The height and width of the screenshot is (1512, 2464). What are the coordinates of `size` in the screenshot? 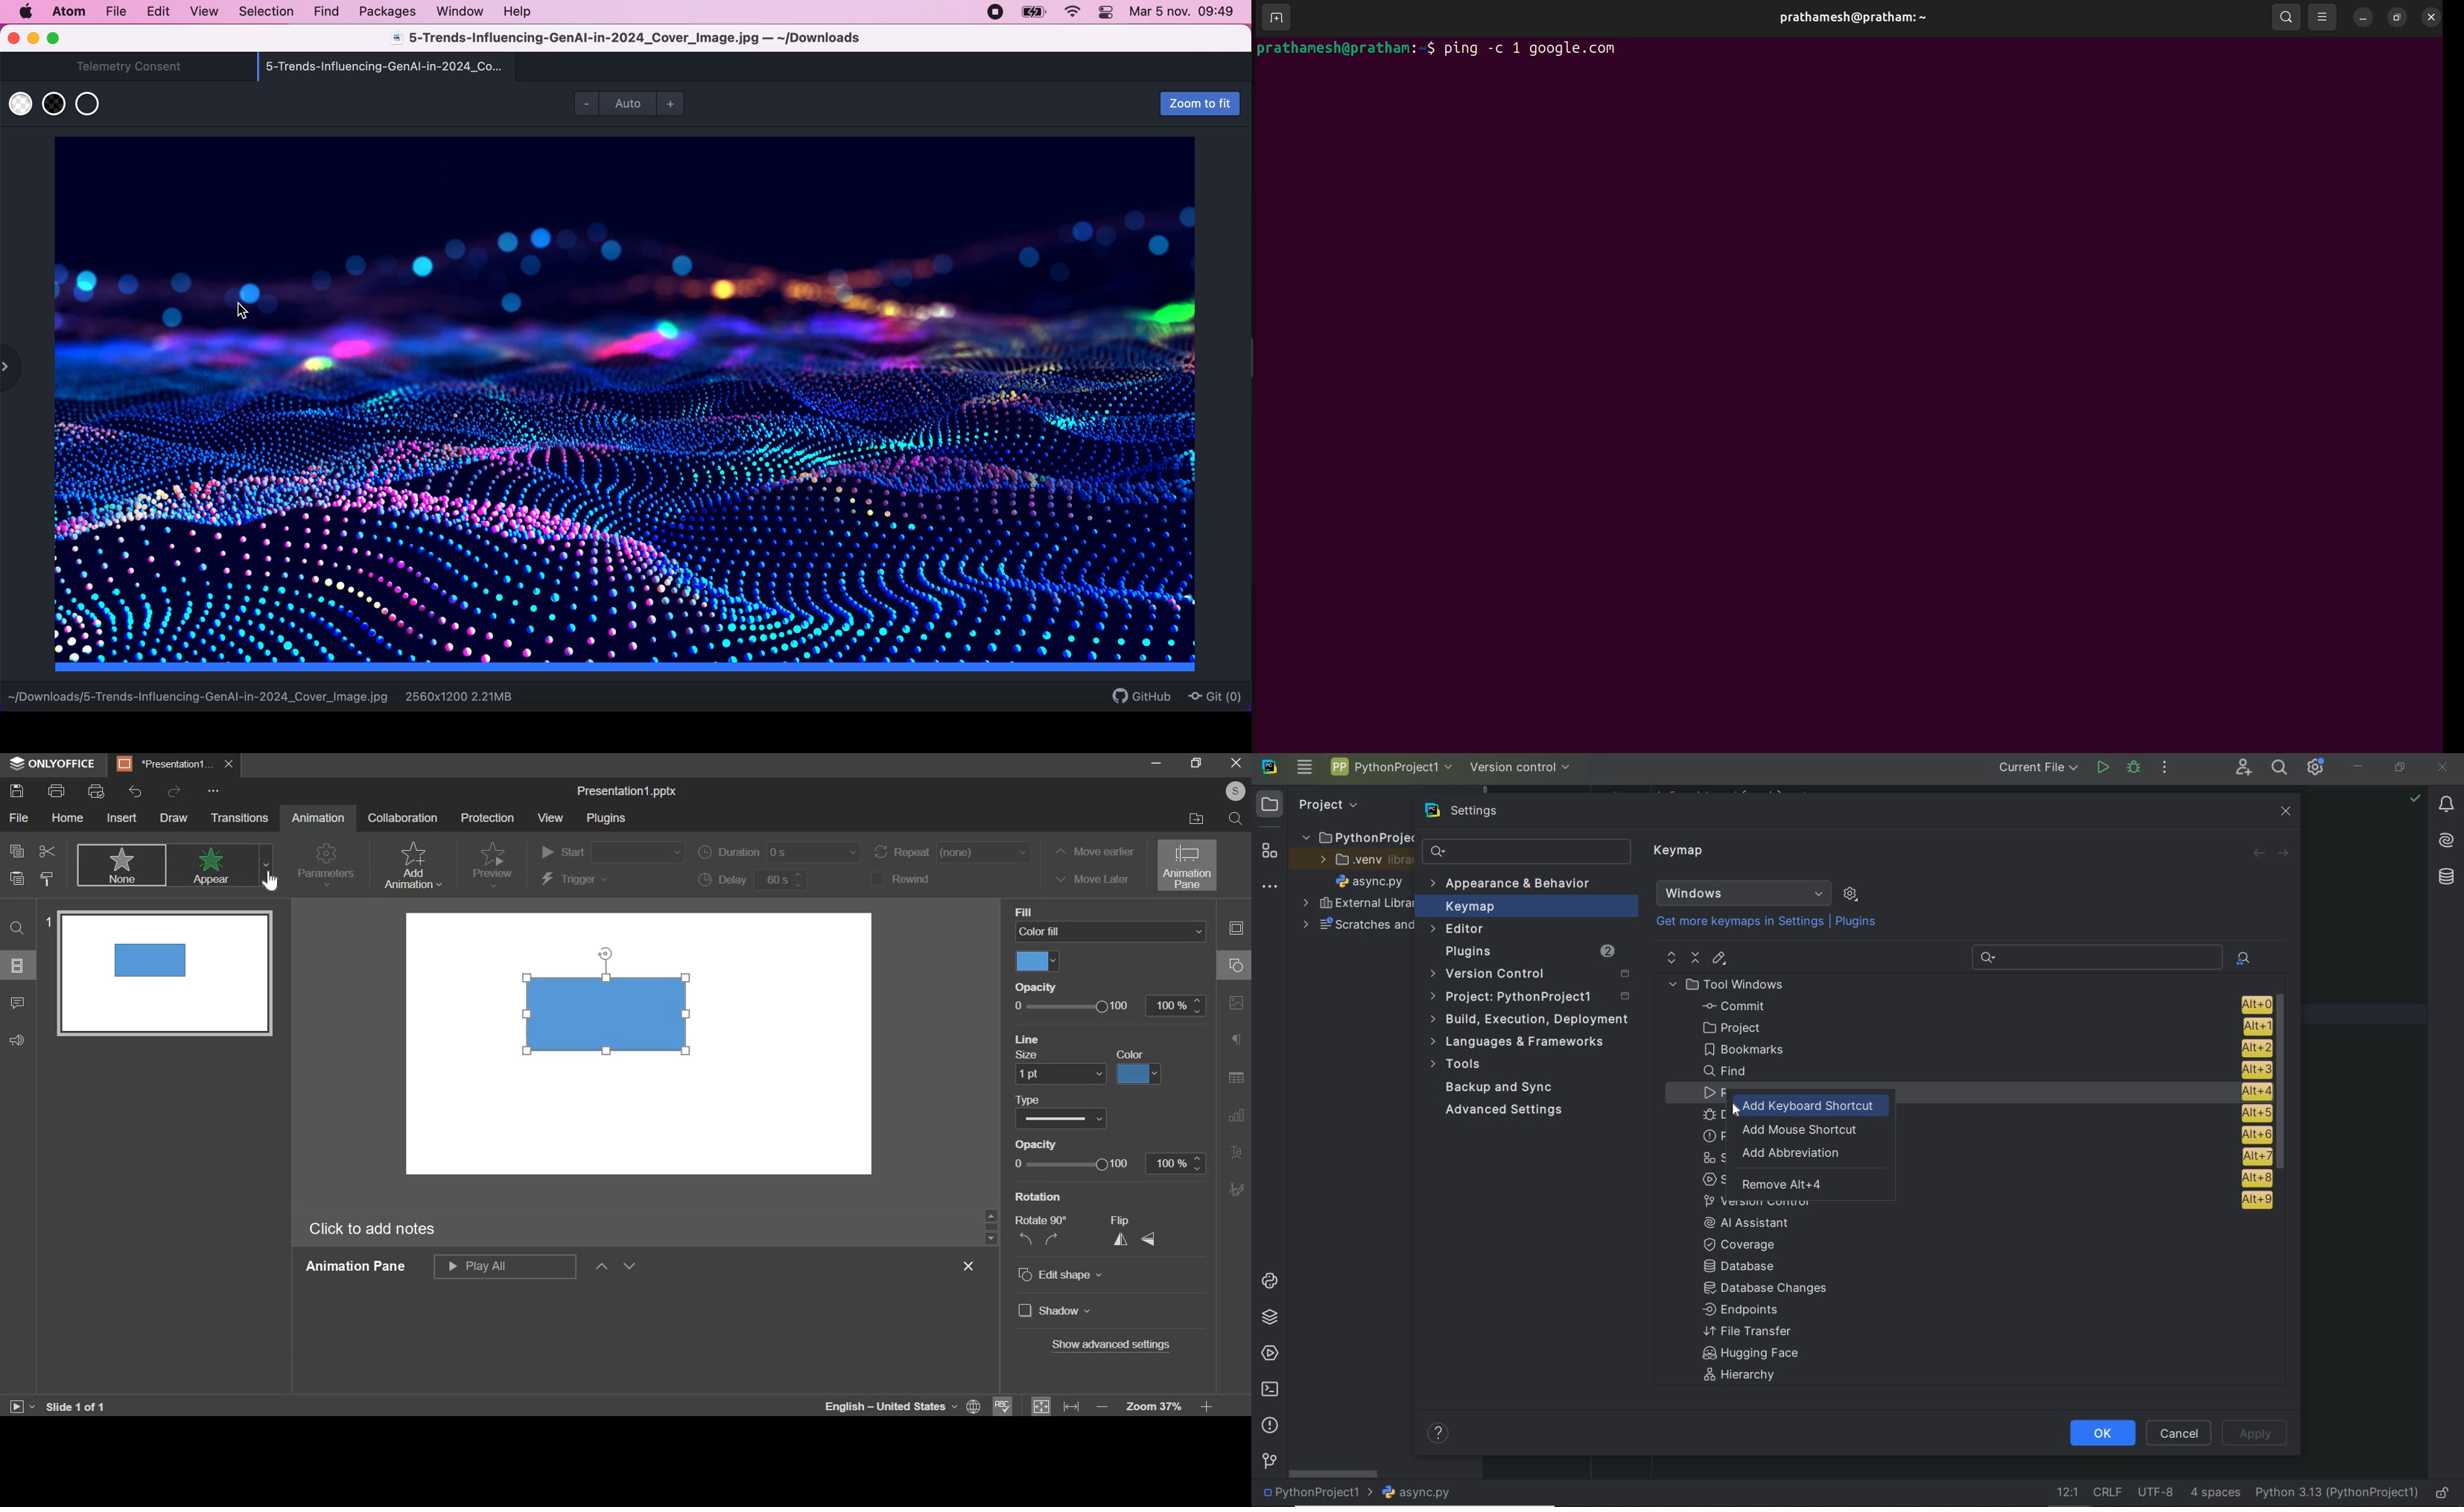 It's located at (1031, 1055).